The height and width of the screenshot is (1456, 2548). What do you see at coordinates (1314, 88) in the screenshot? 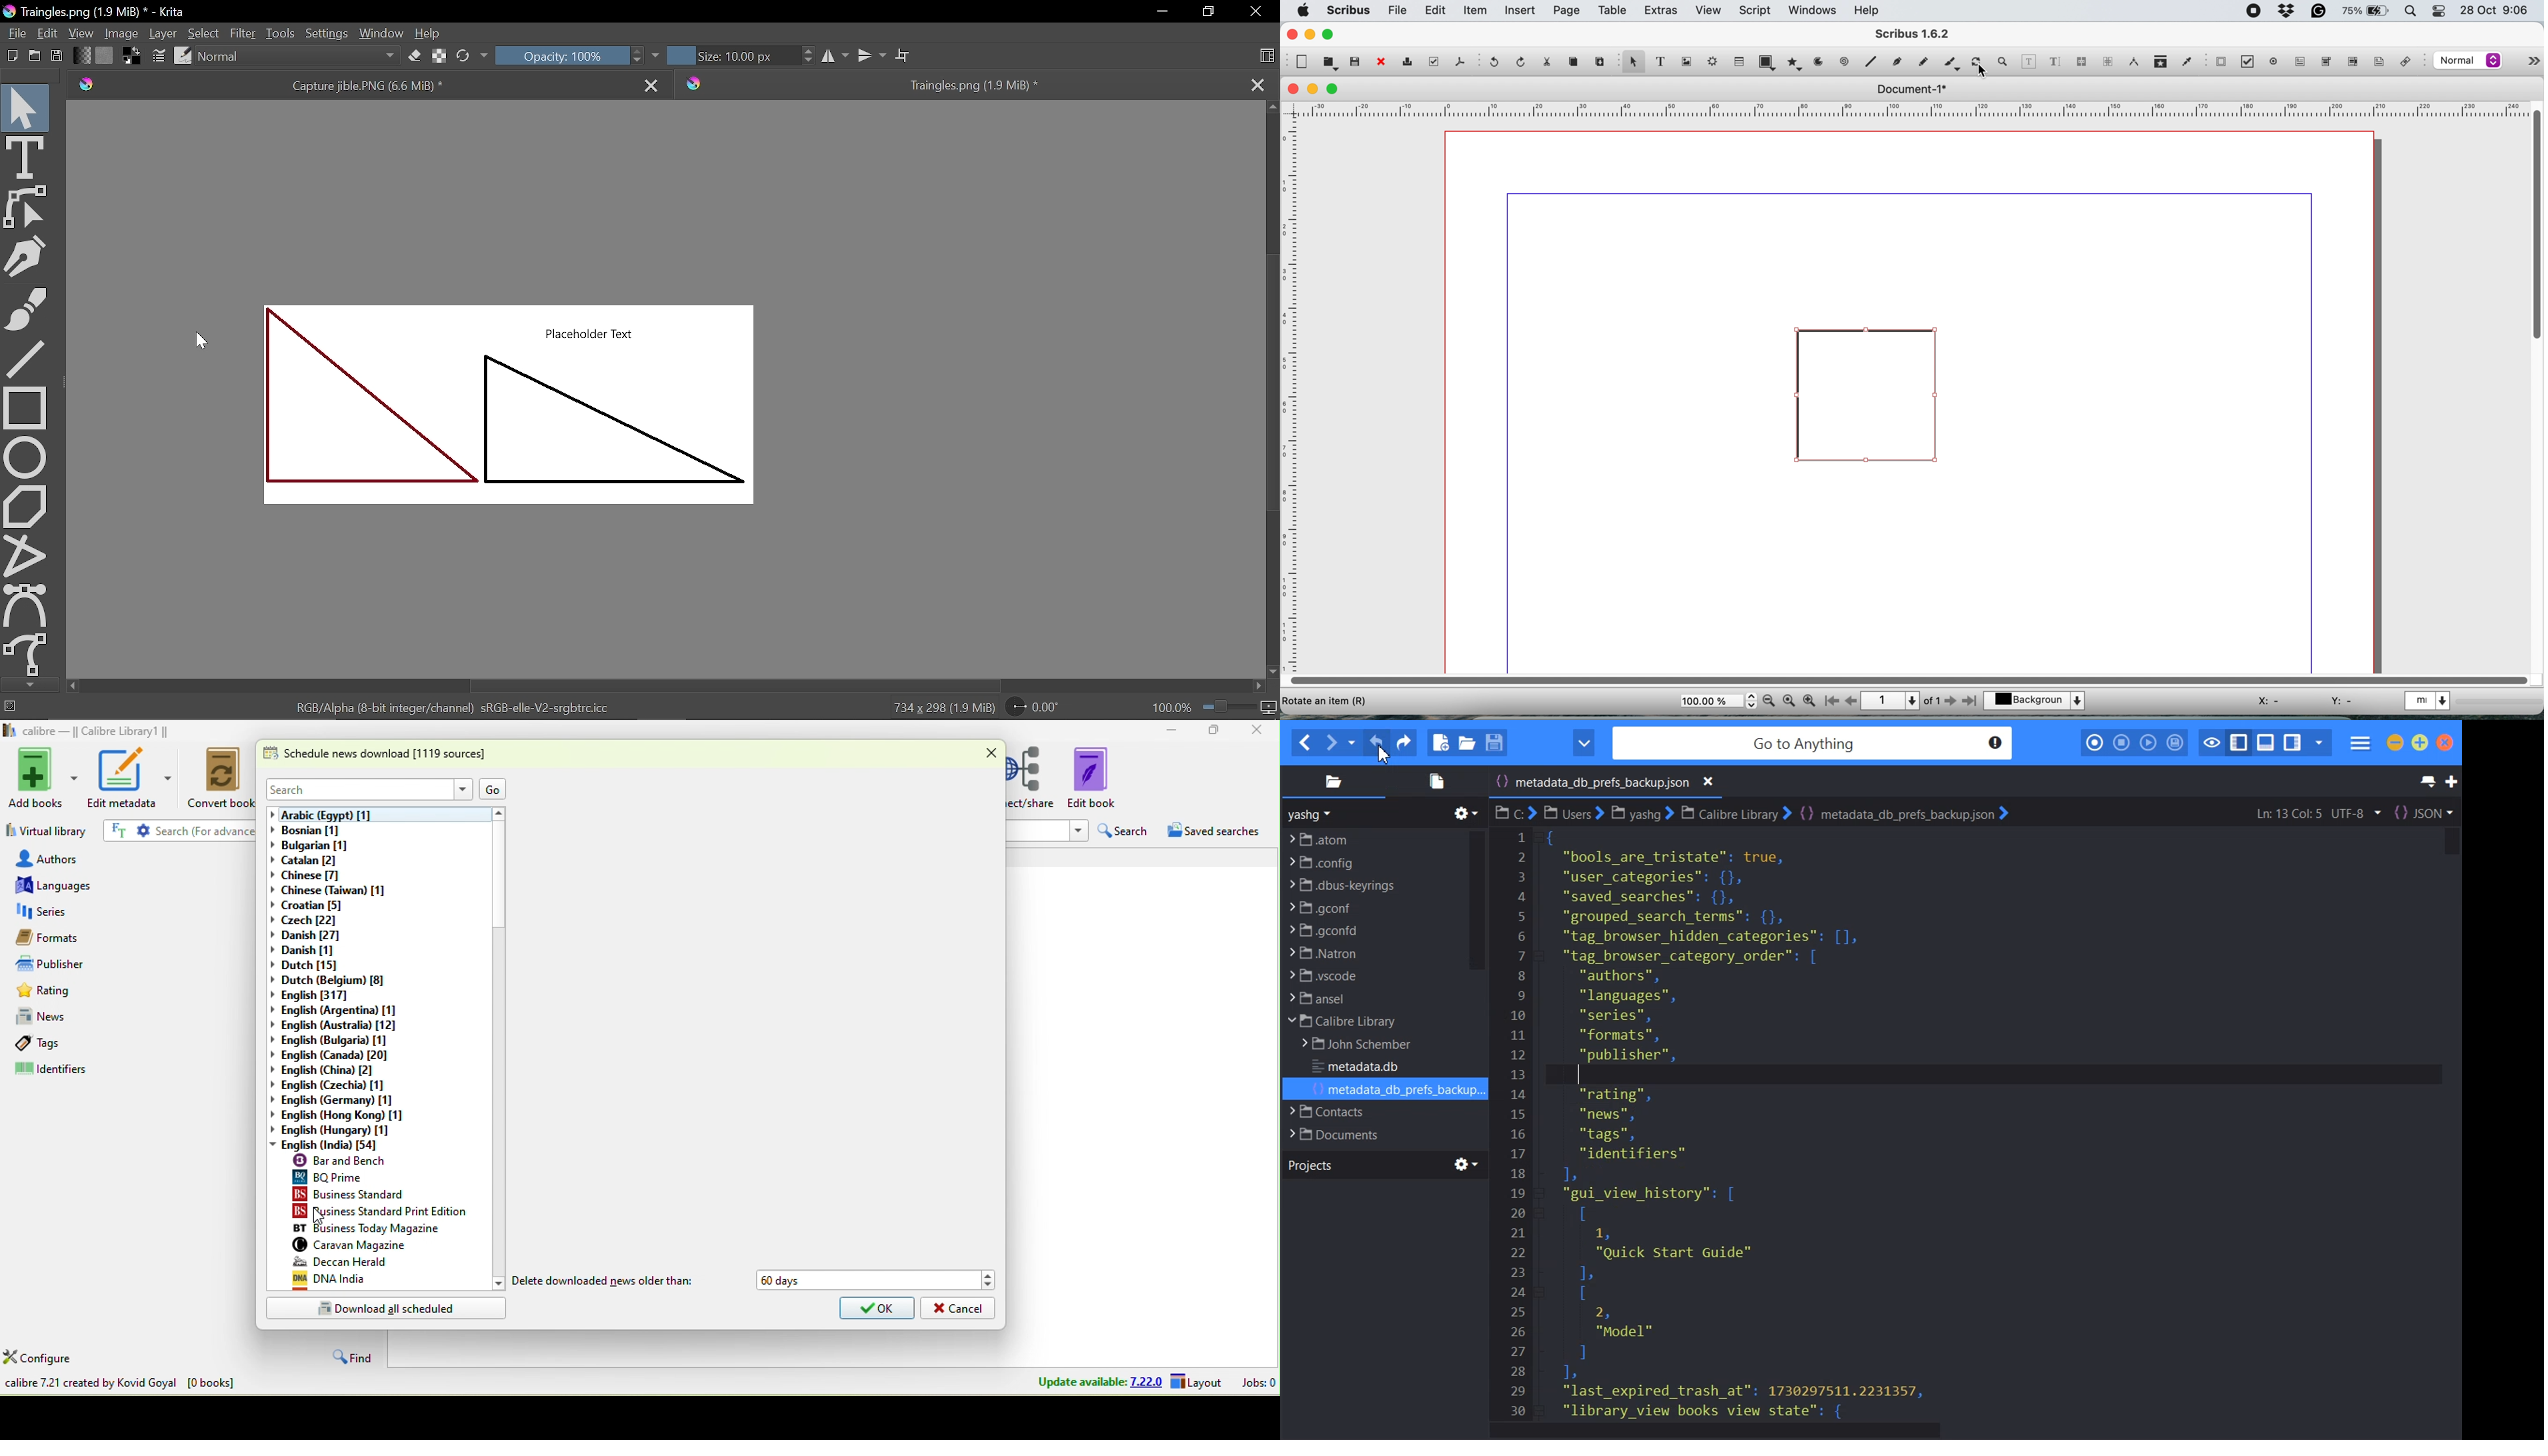
I see `minimise` at bounding box center [1314, 88].